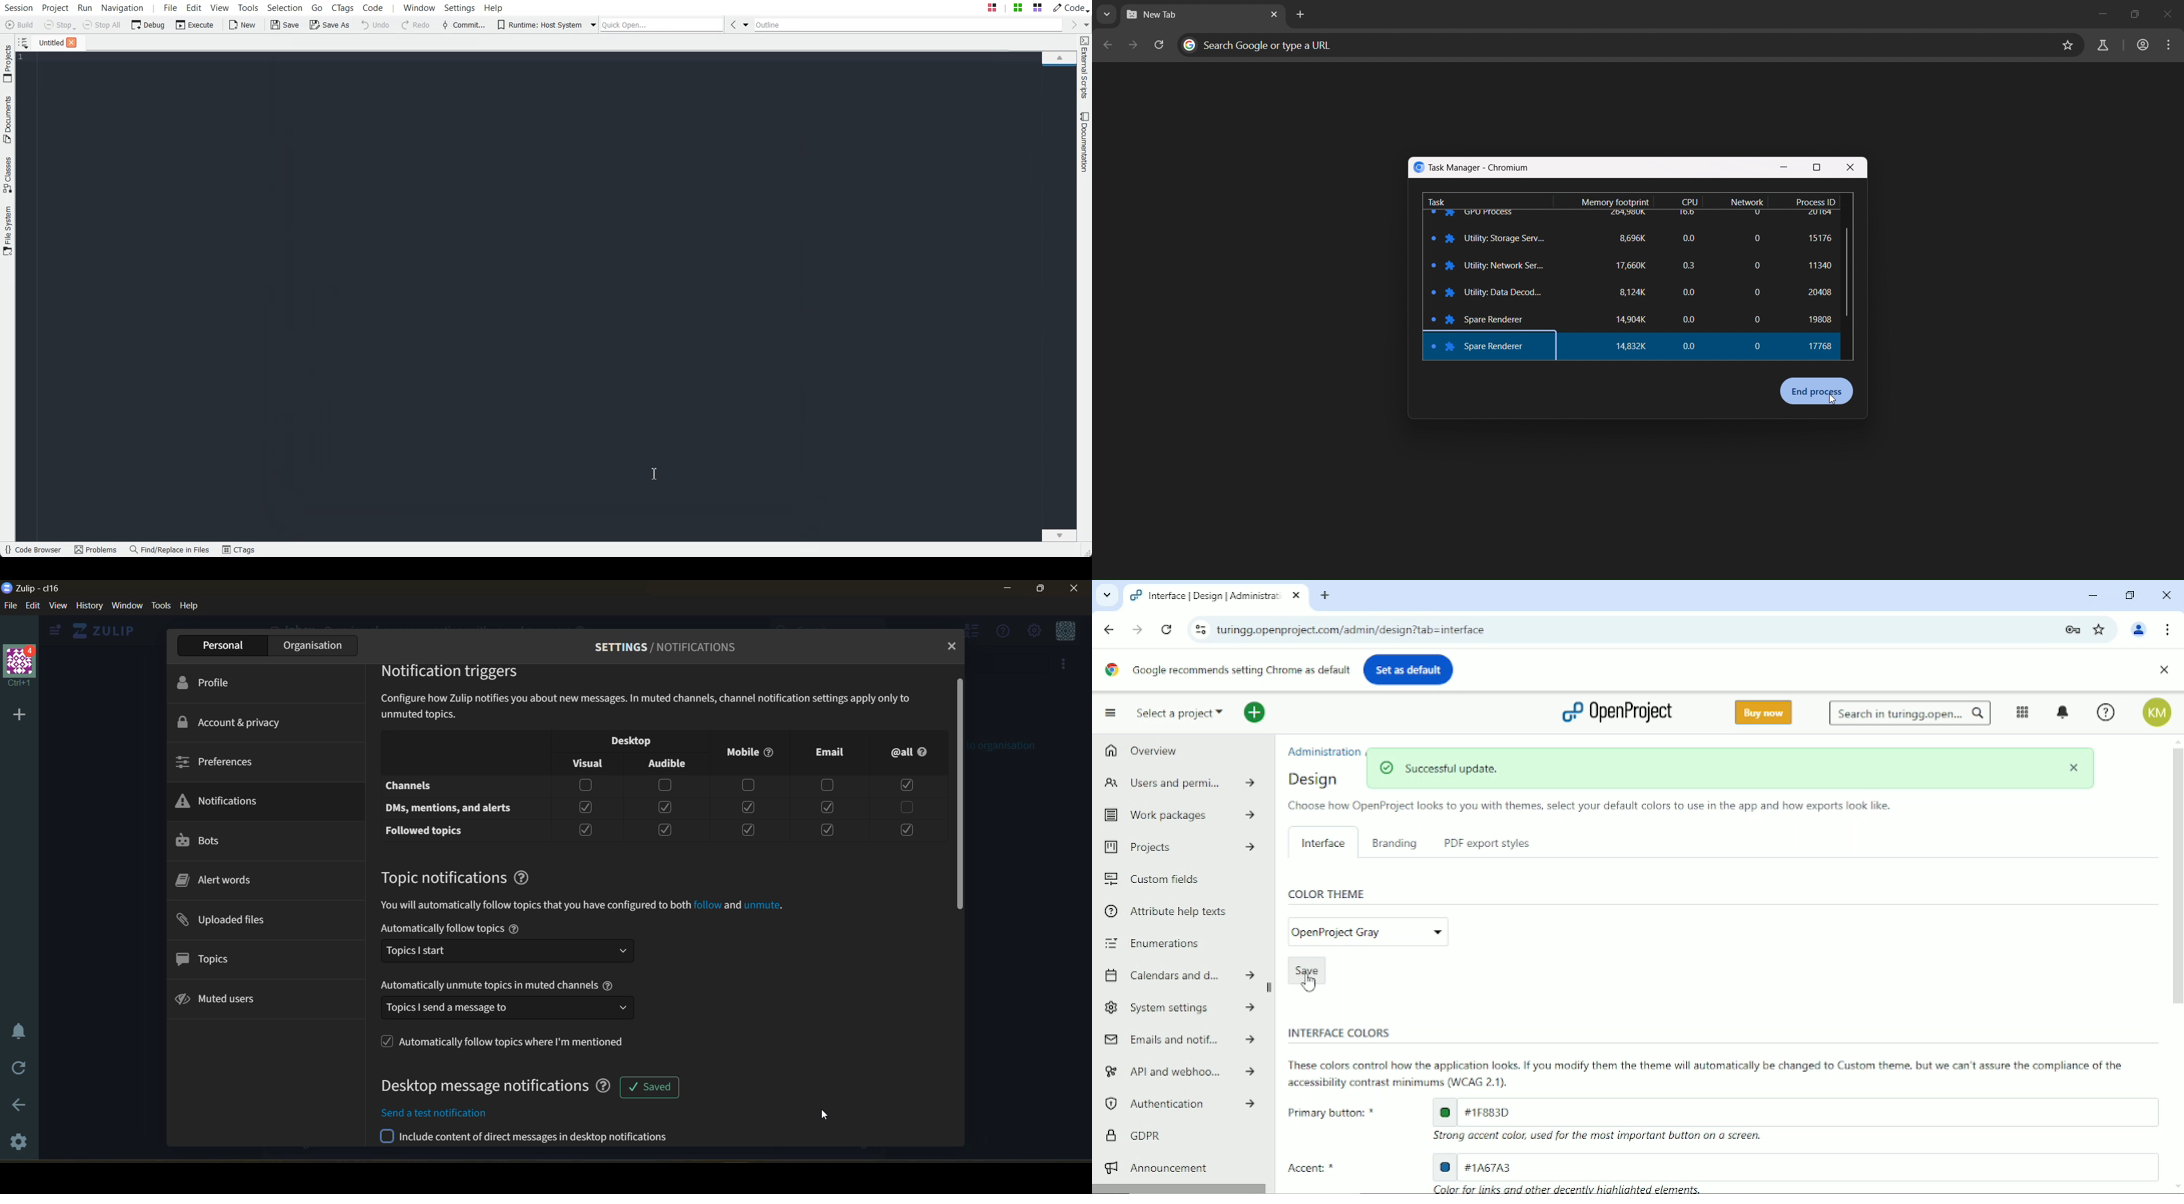 The width and height of the screenshot is (2184, 1204). Describe the element at coordinates (1758, 266) in the screenshot. I see `0` at that location.